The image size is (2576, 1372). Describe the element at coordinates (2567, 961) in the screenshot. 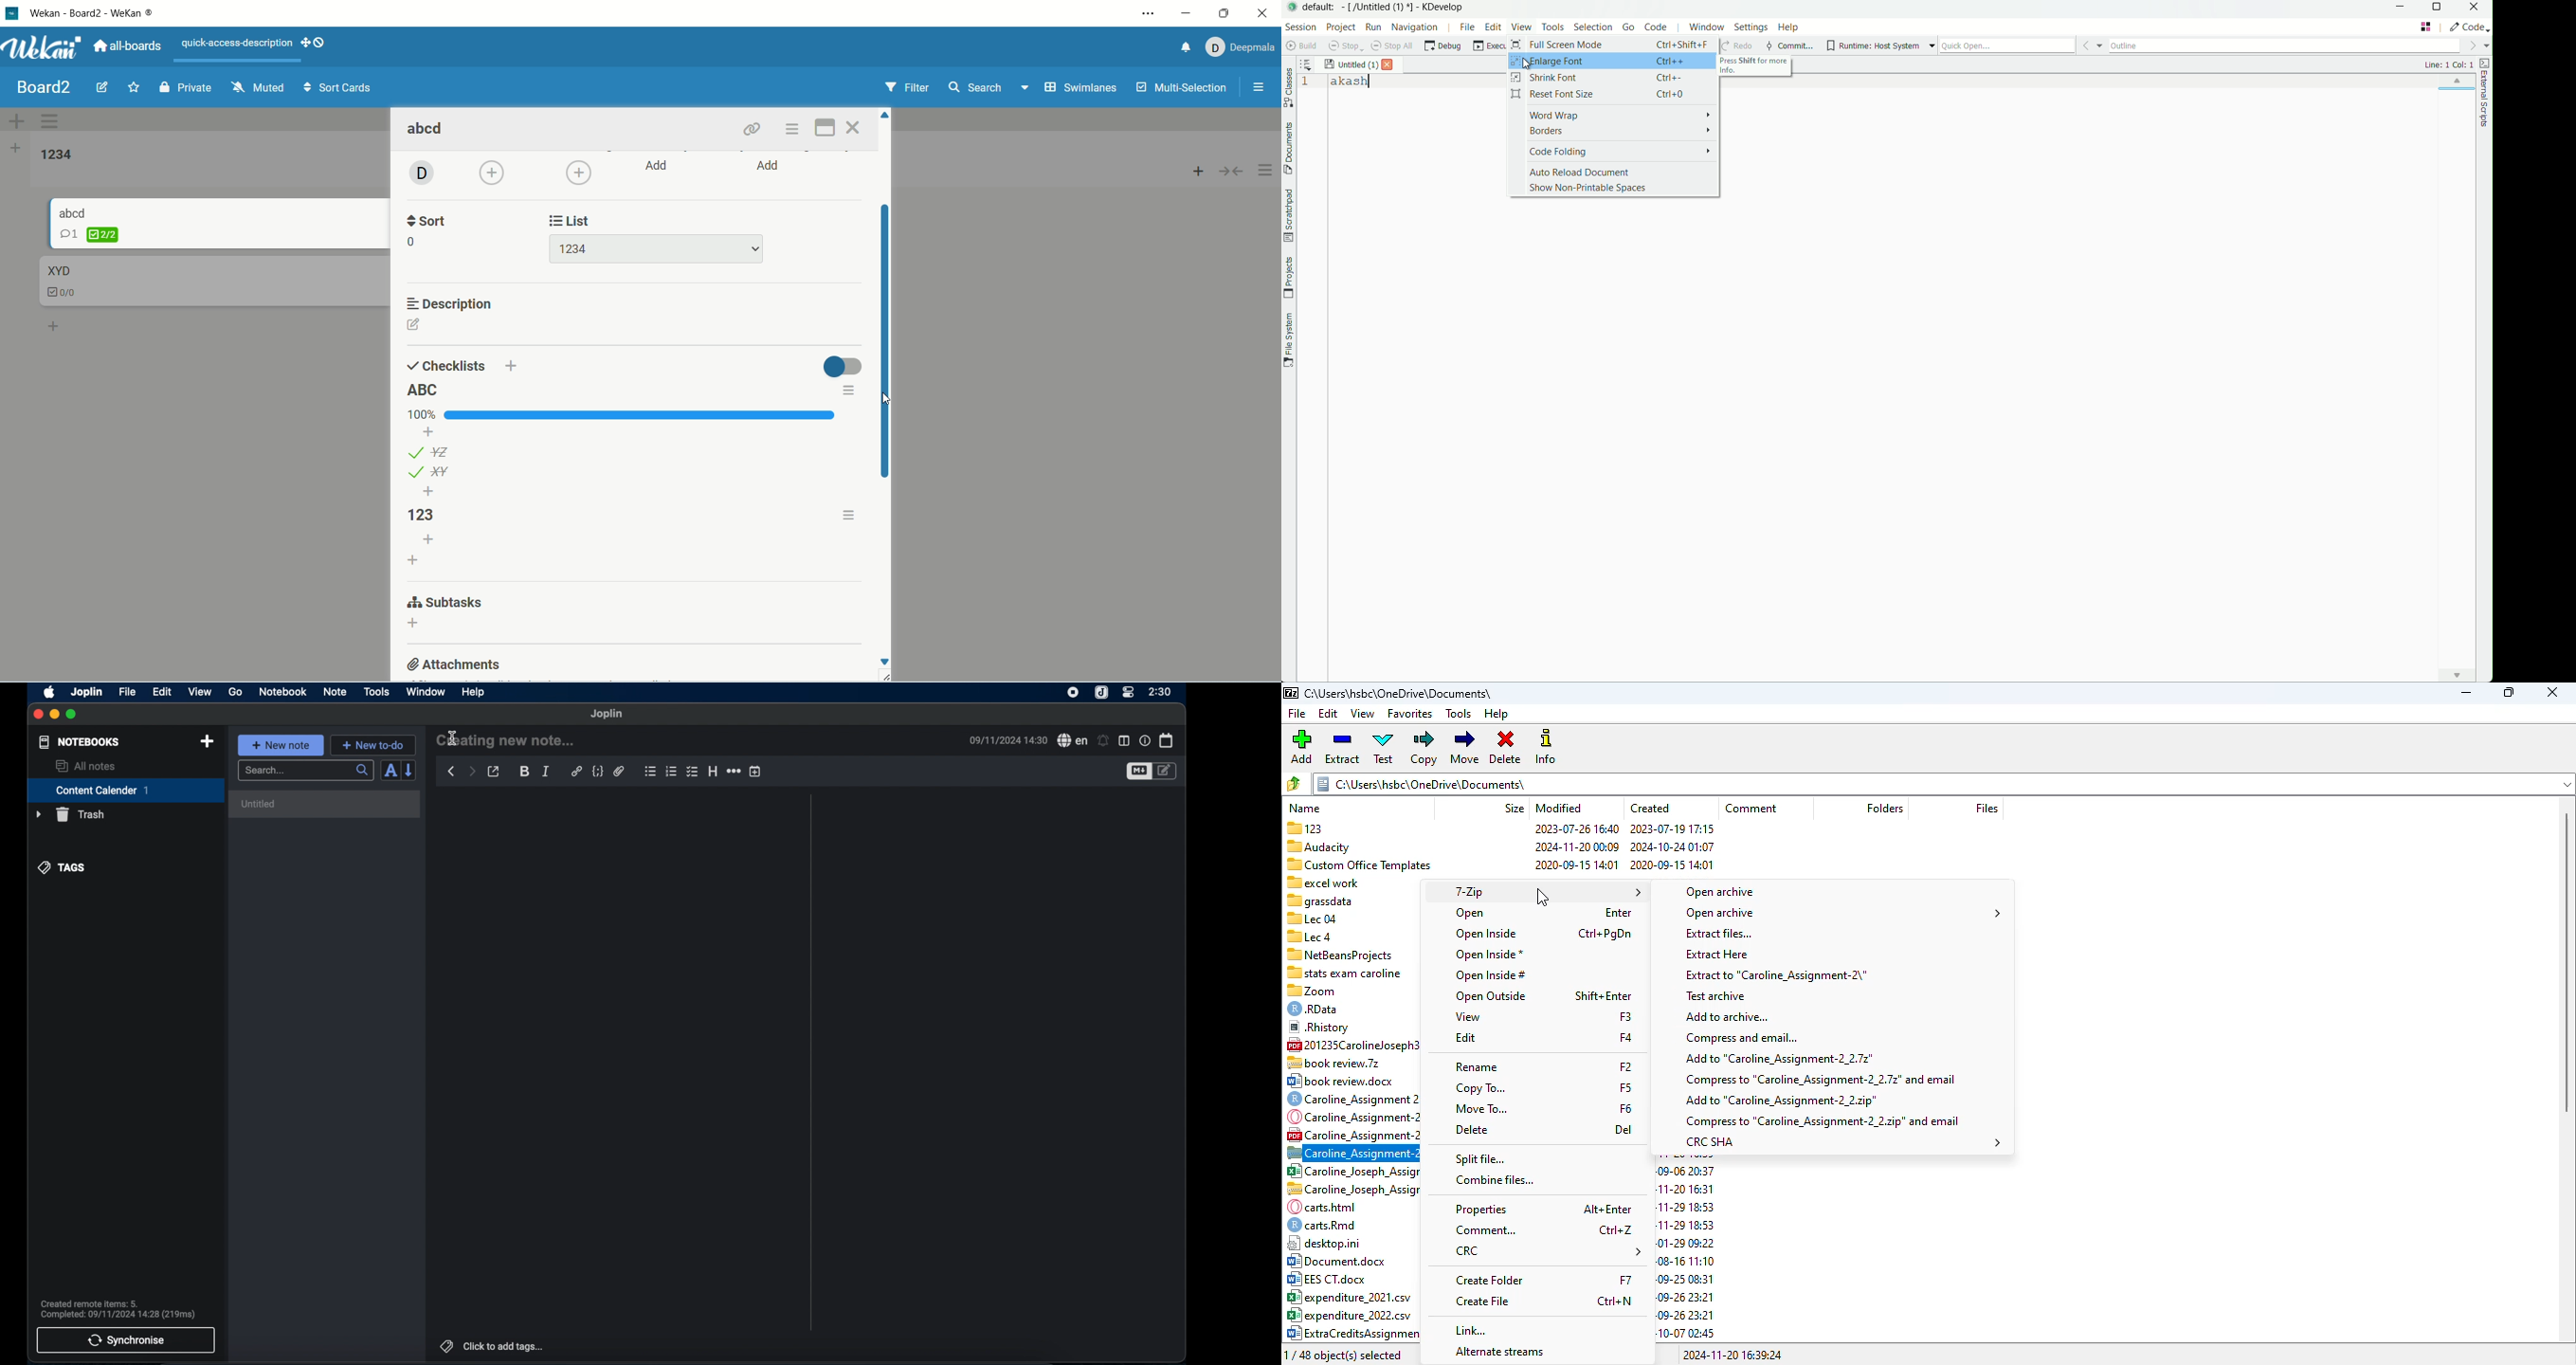

I see `vertical scroll bar` at that location.